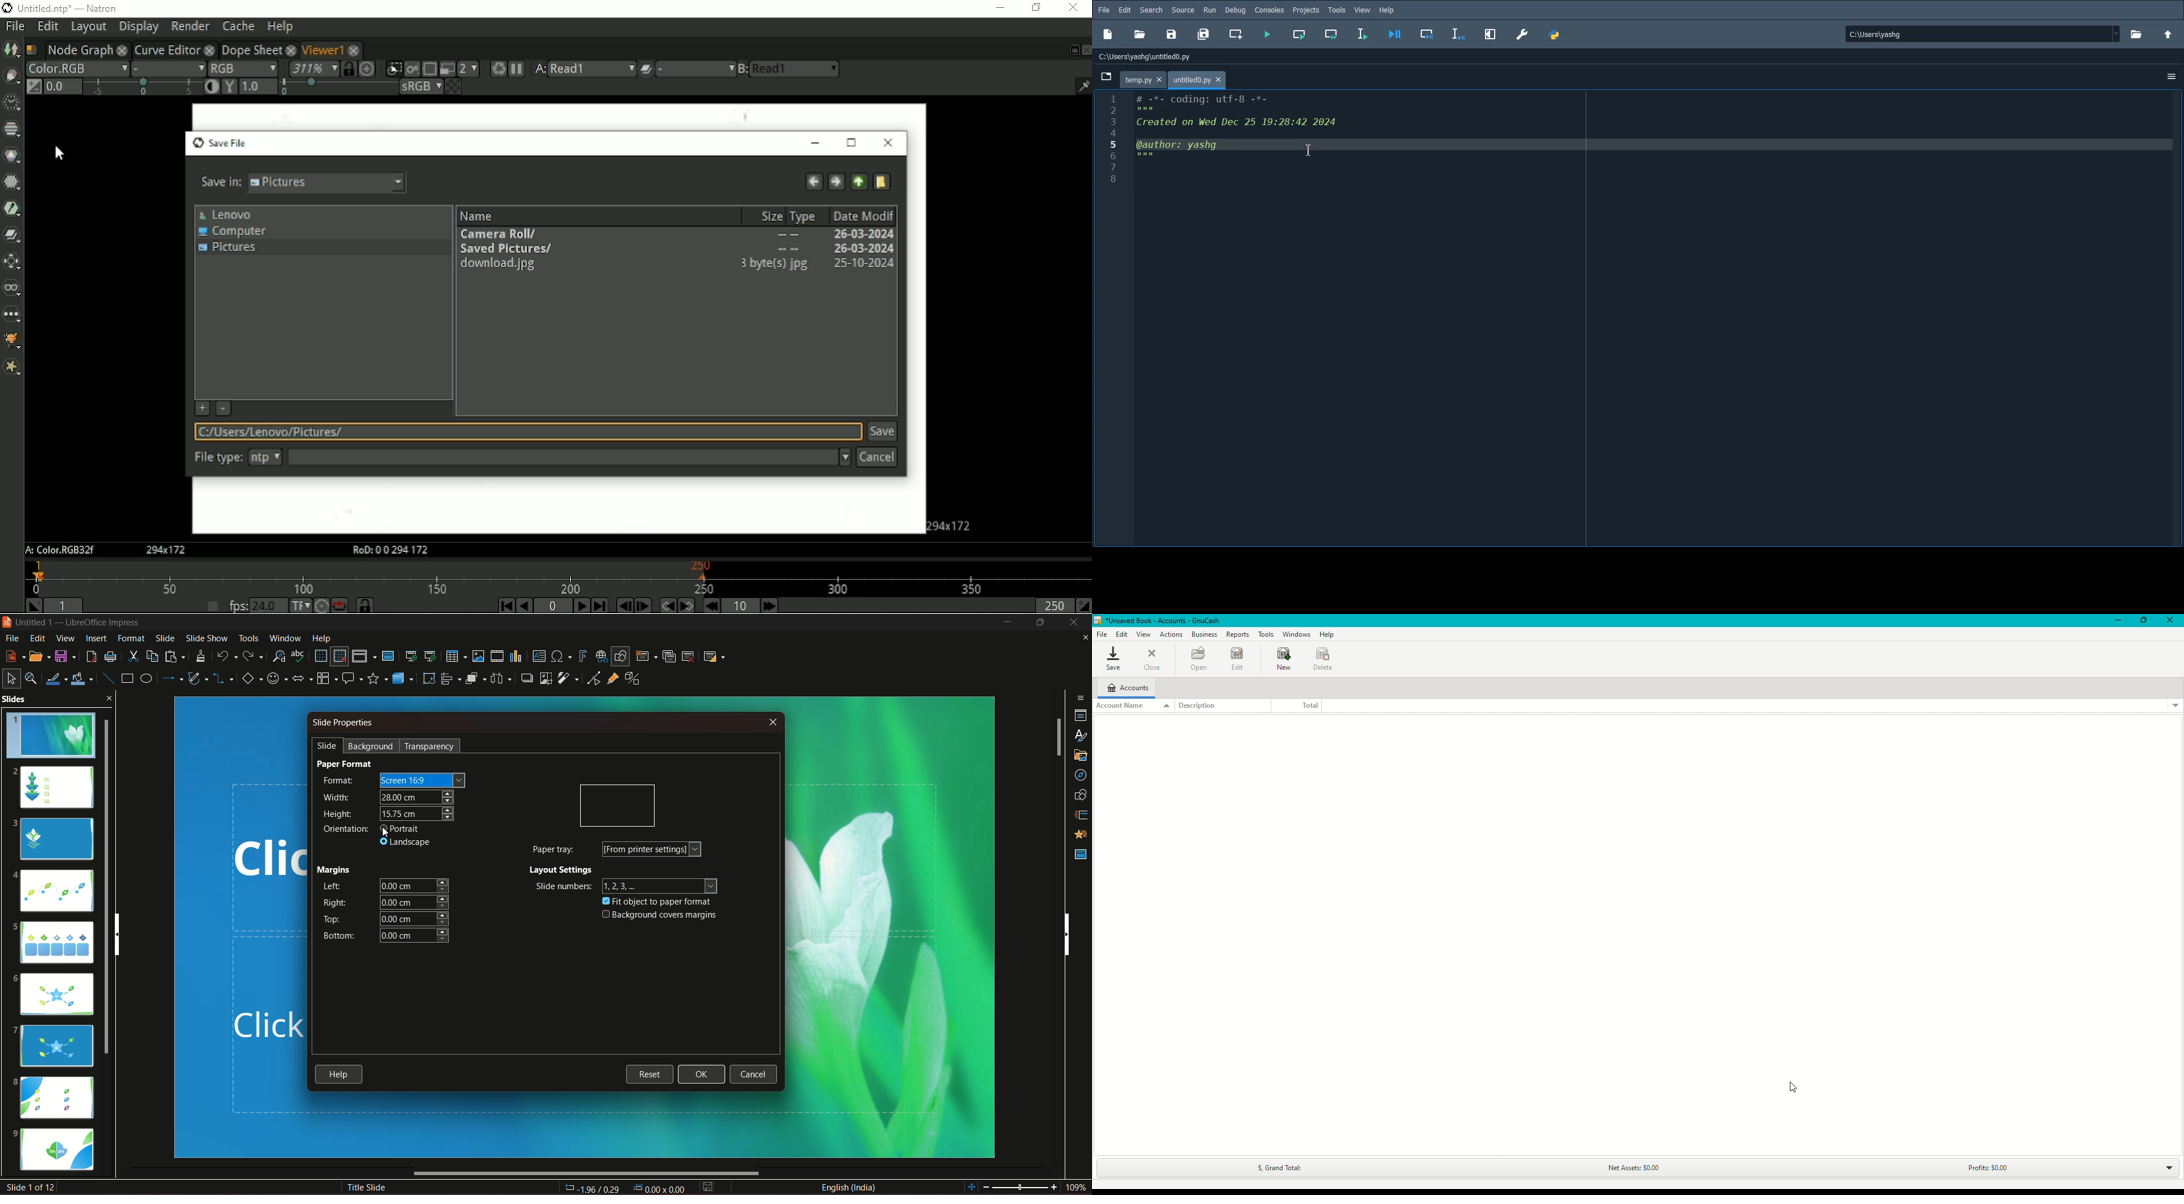  What do you see at coordinates (47, 700) in the screenshot?
I see `slides` at bounding box center [47, 700].